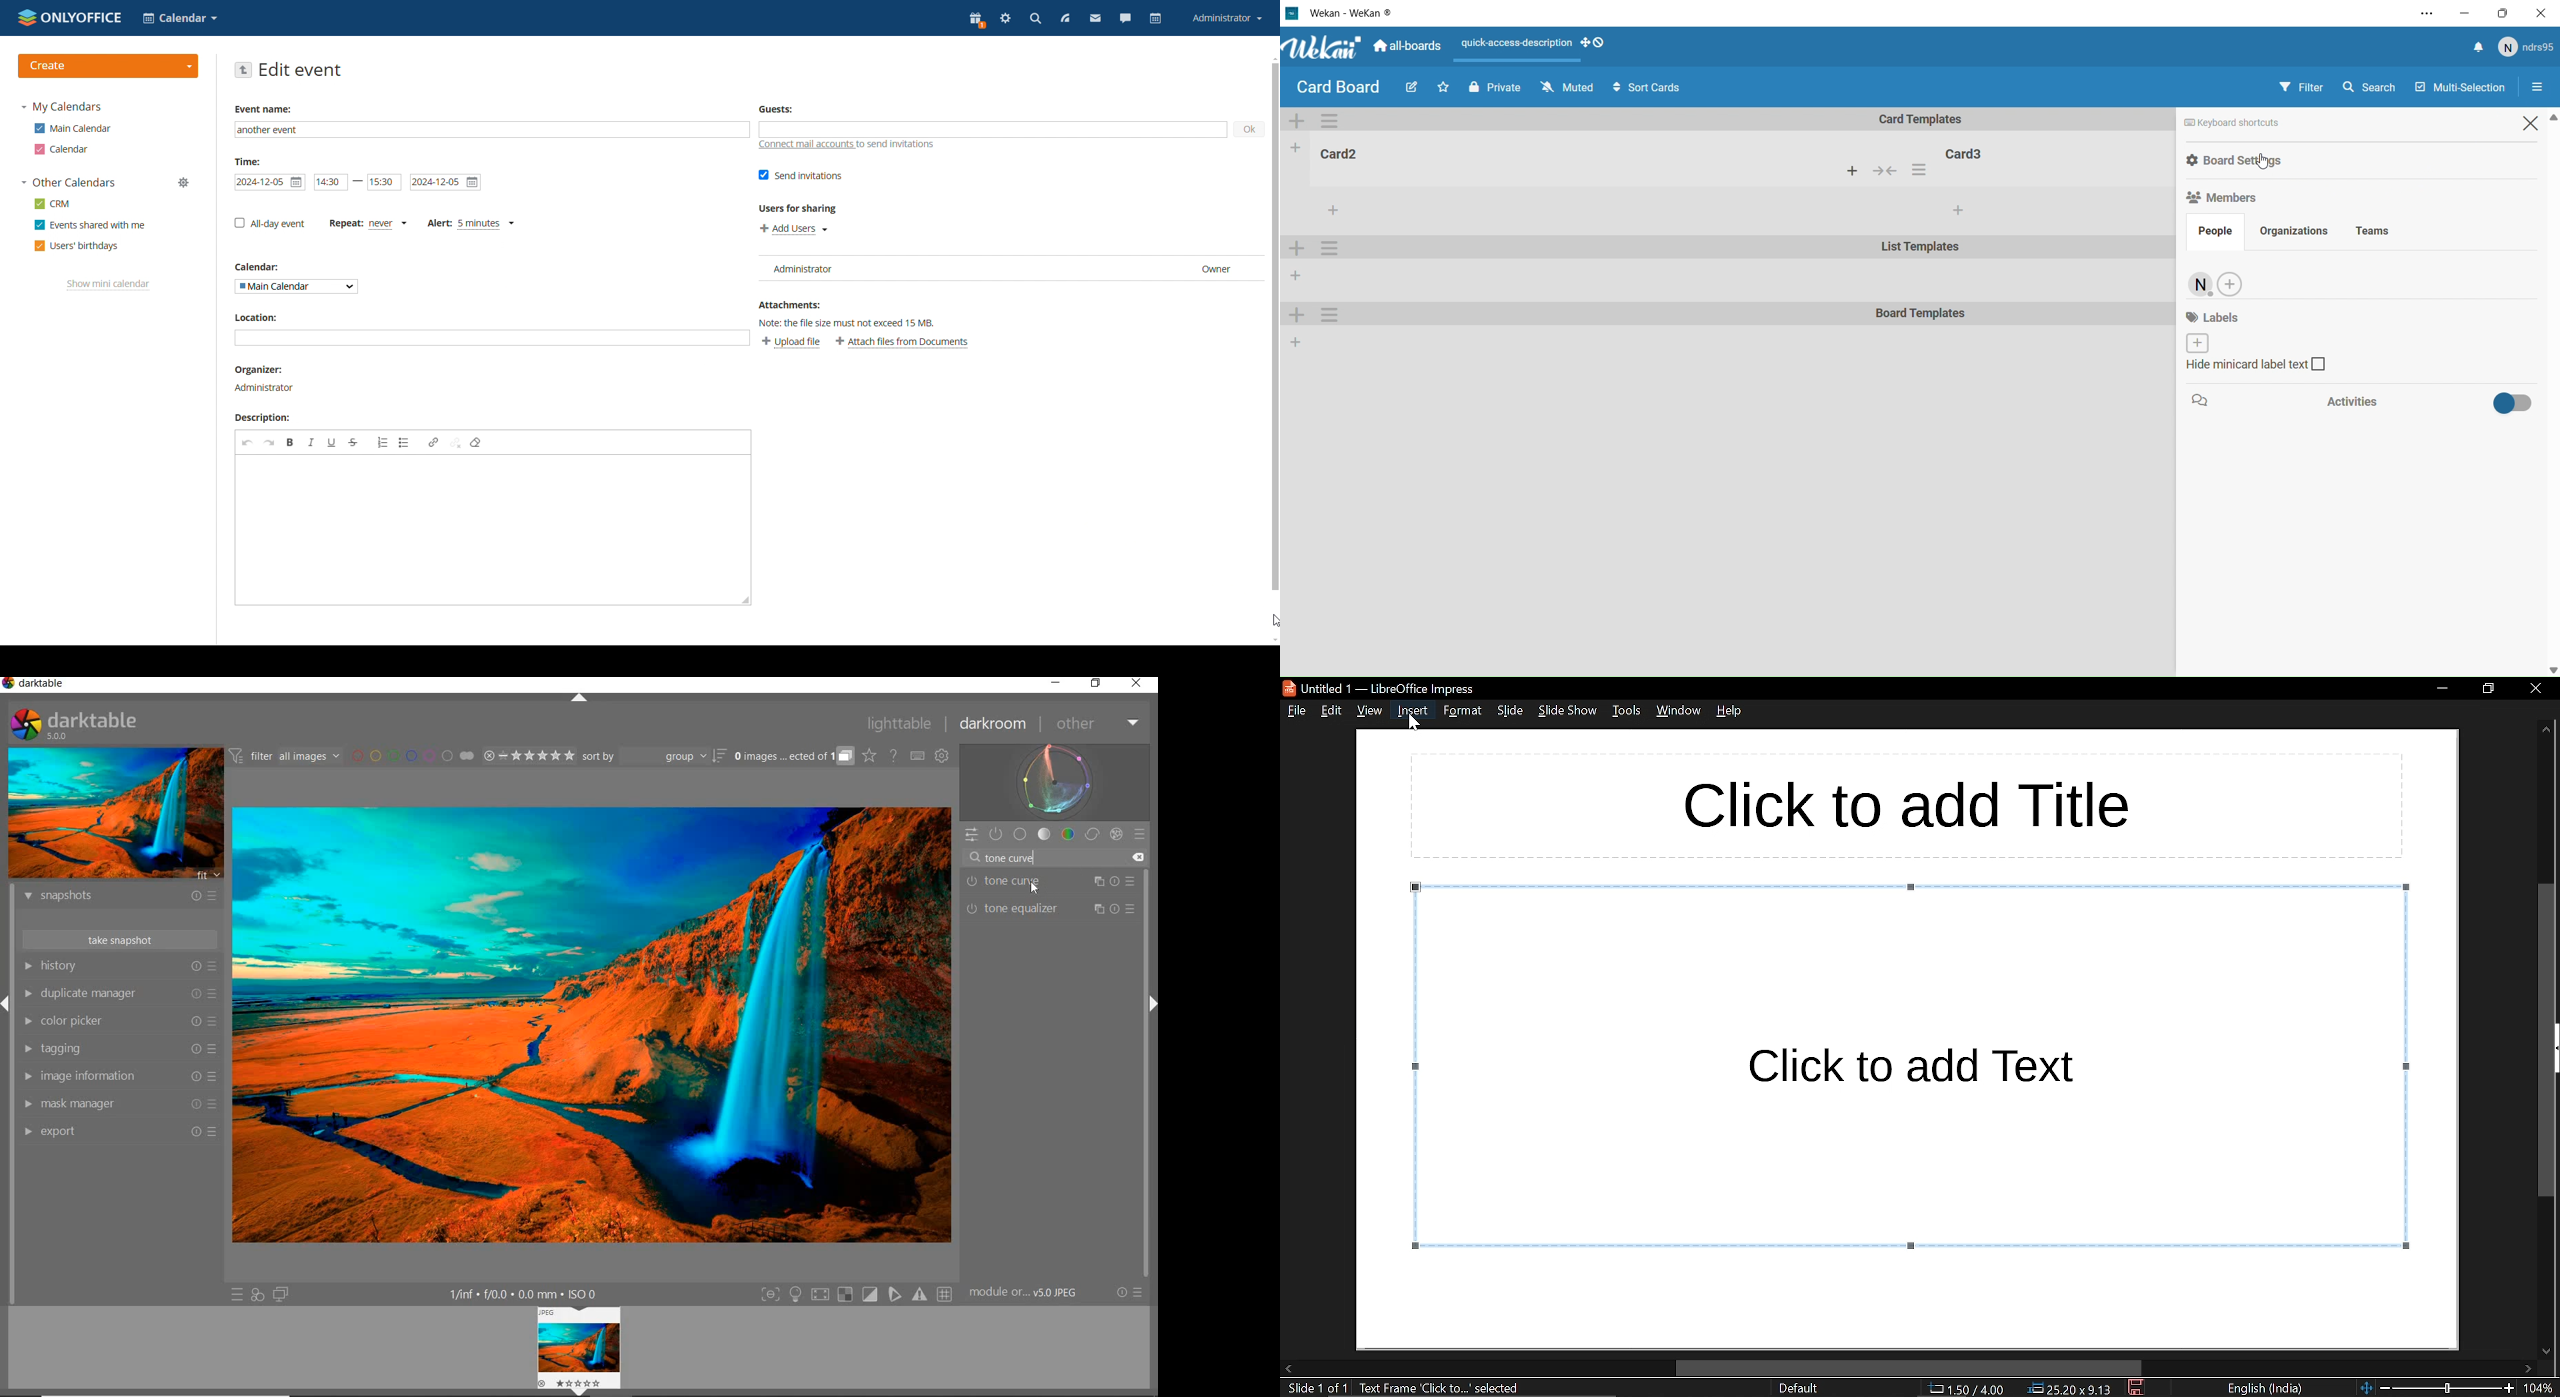 This screenshot has width=2576, height=1400. What do you see at coordinates (972, 835) in the screenshot?
I see `QUICK ACCESS PANEL` at bounding box center [972, 835].